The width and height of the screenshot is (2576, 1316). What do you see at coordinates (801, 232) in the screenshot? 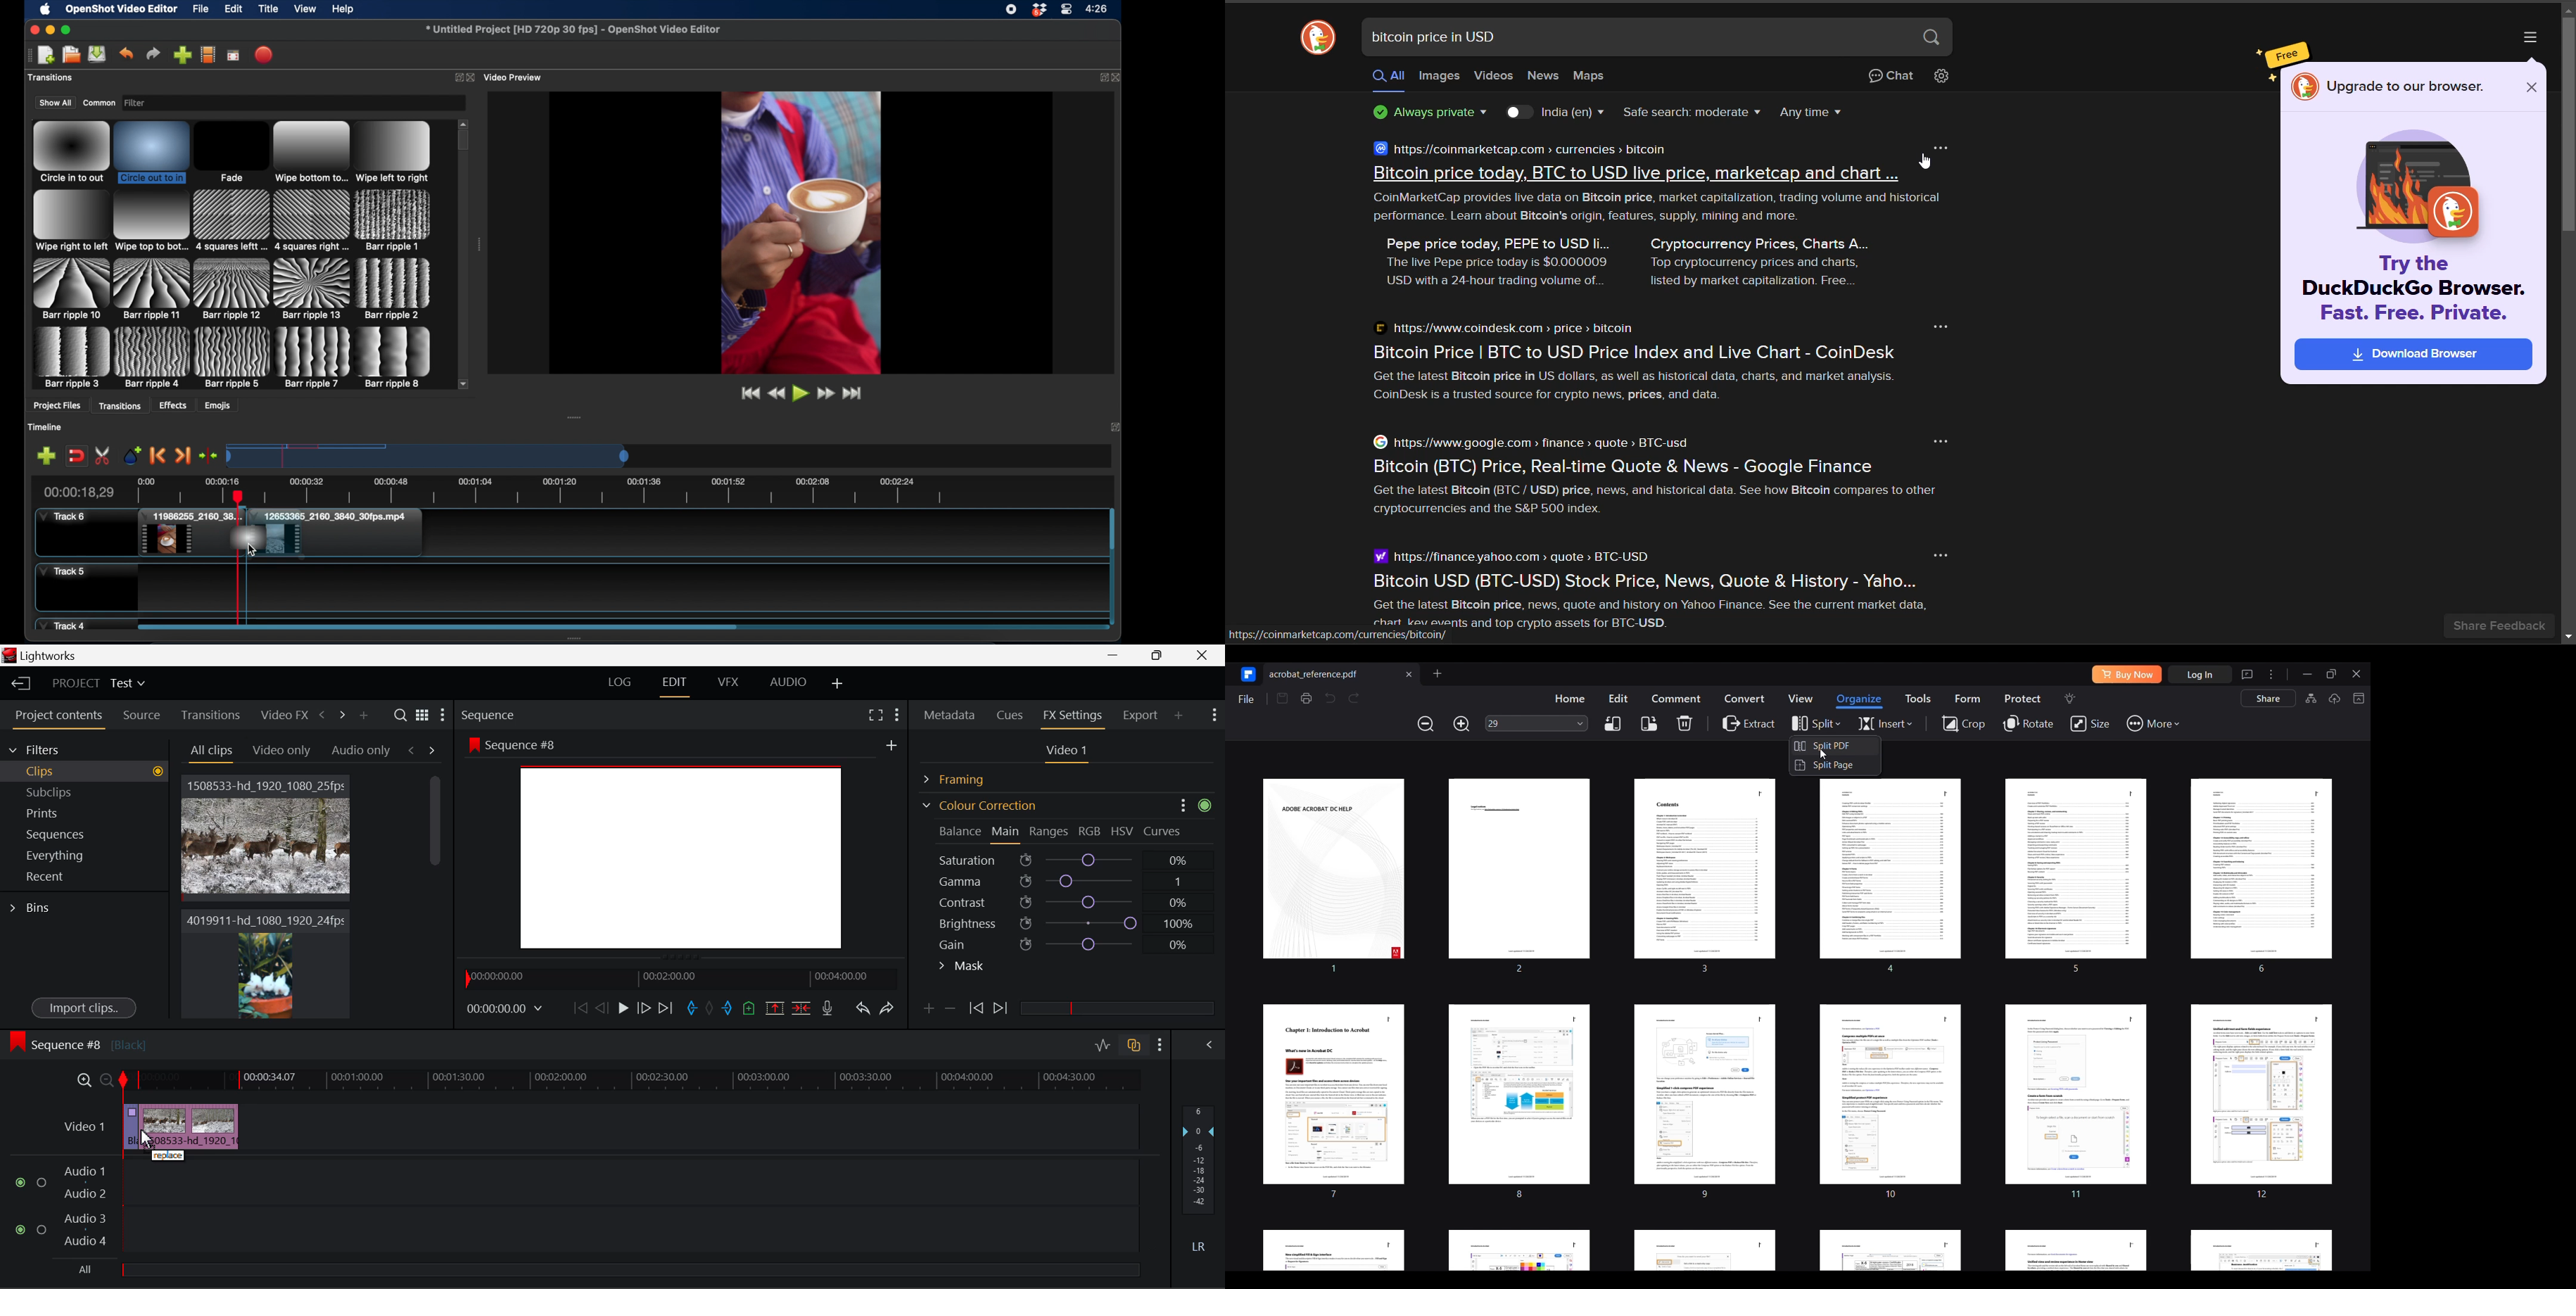
I see `video preview` at bounding box center [801, 232].